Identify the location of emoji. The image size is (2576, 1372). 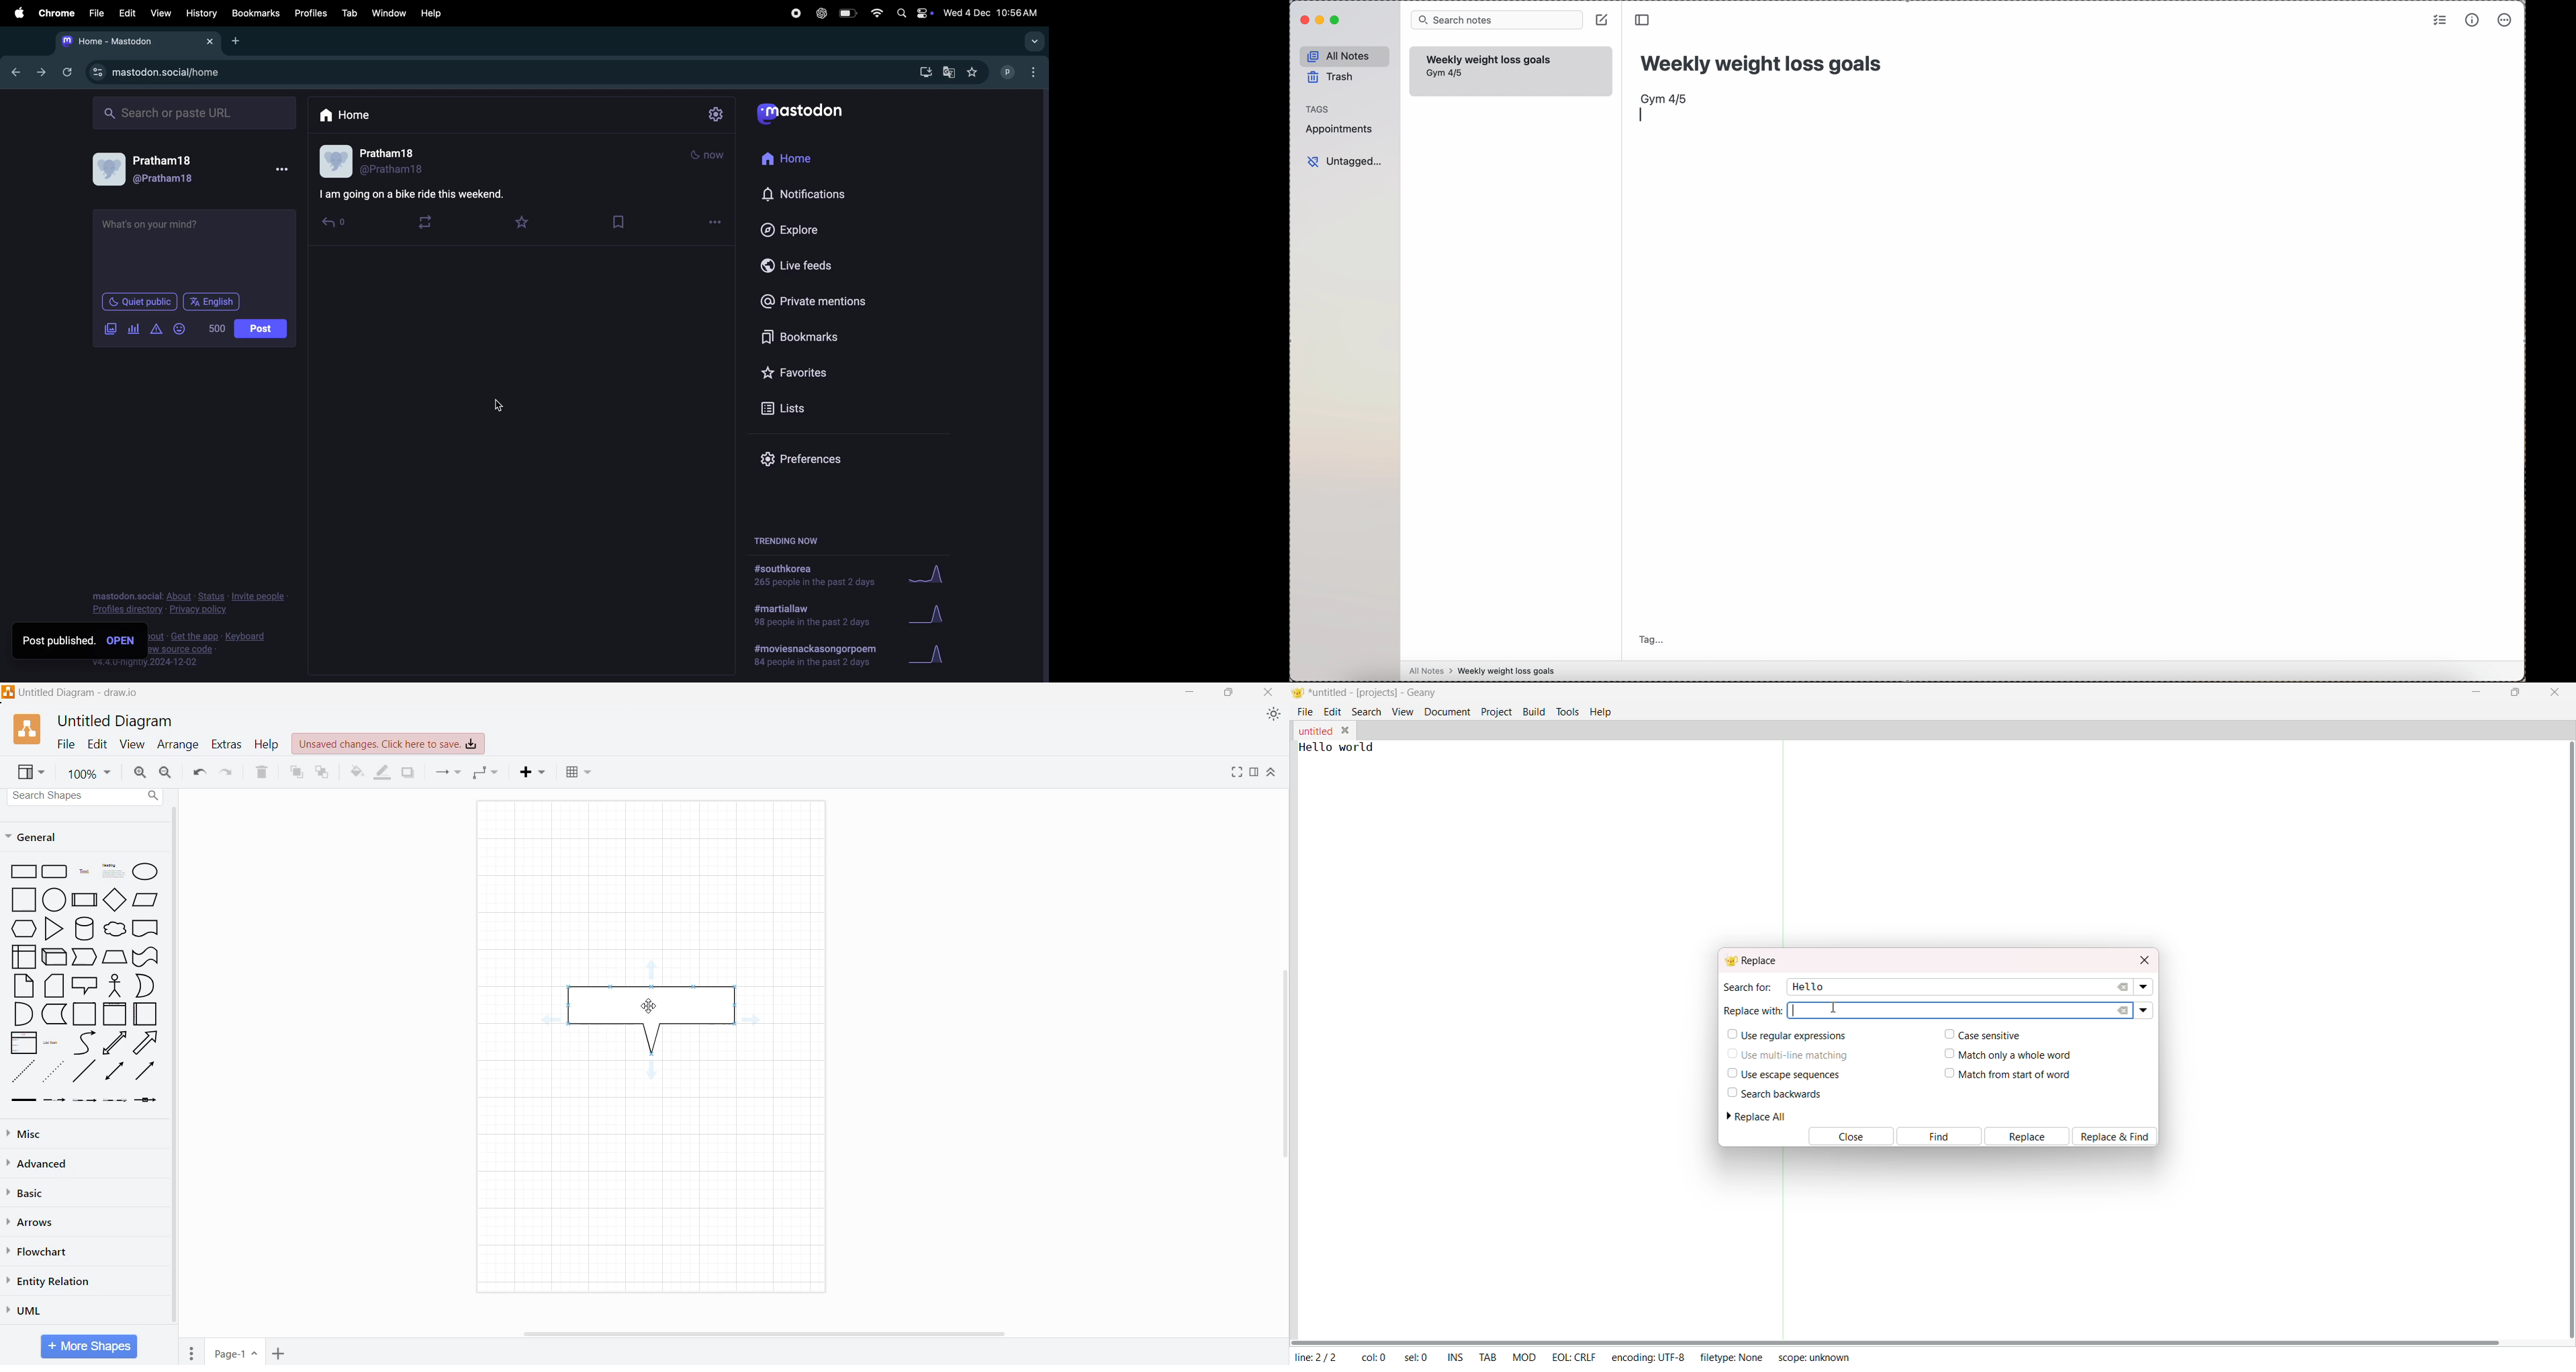
(181, 329).